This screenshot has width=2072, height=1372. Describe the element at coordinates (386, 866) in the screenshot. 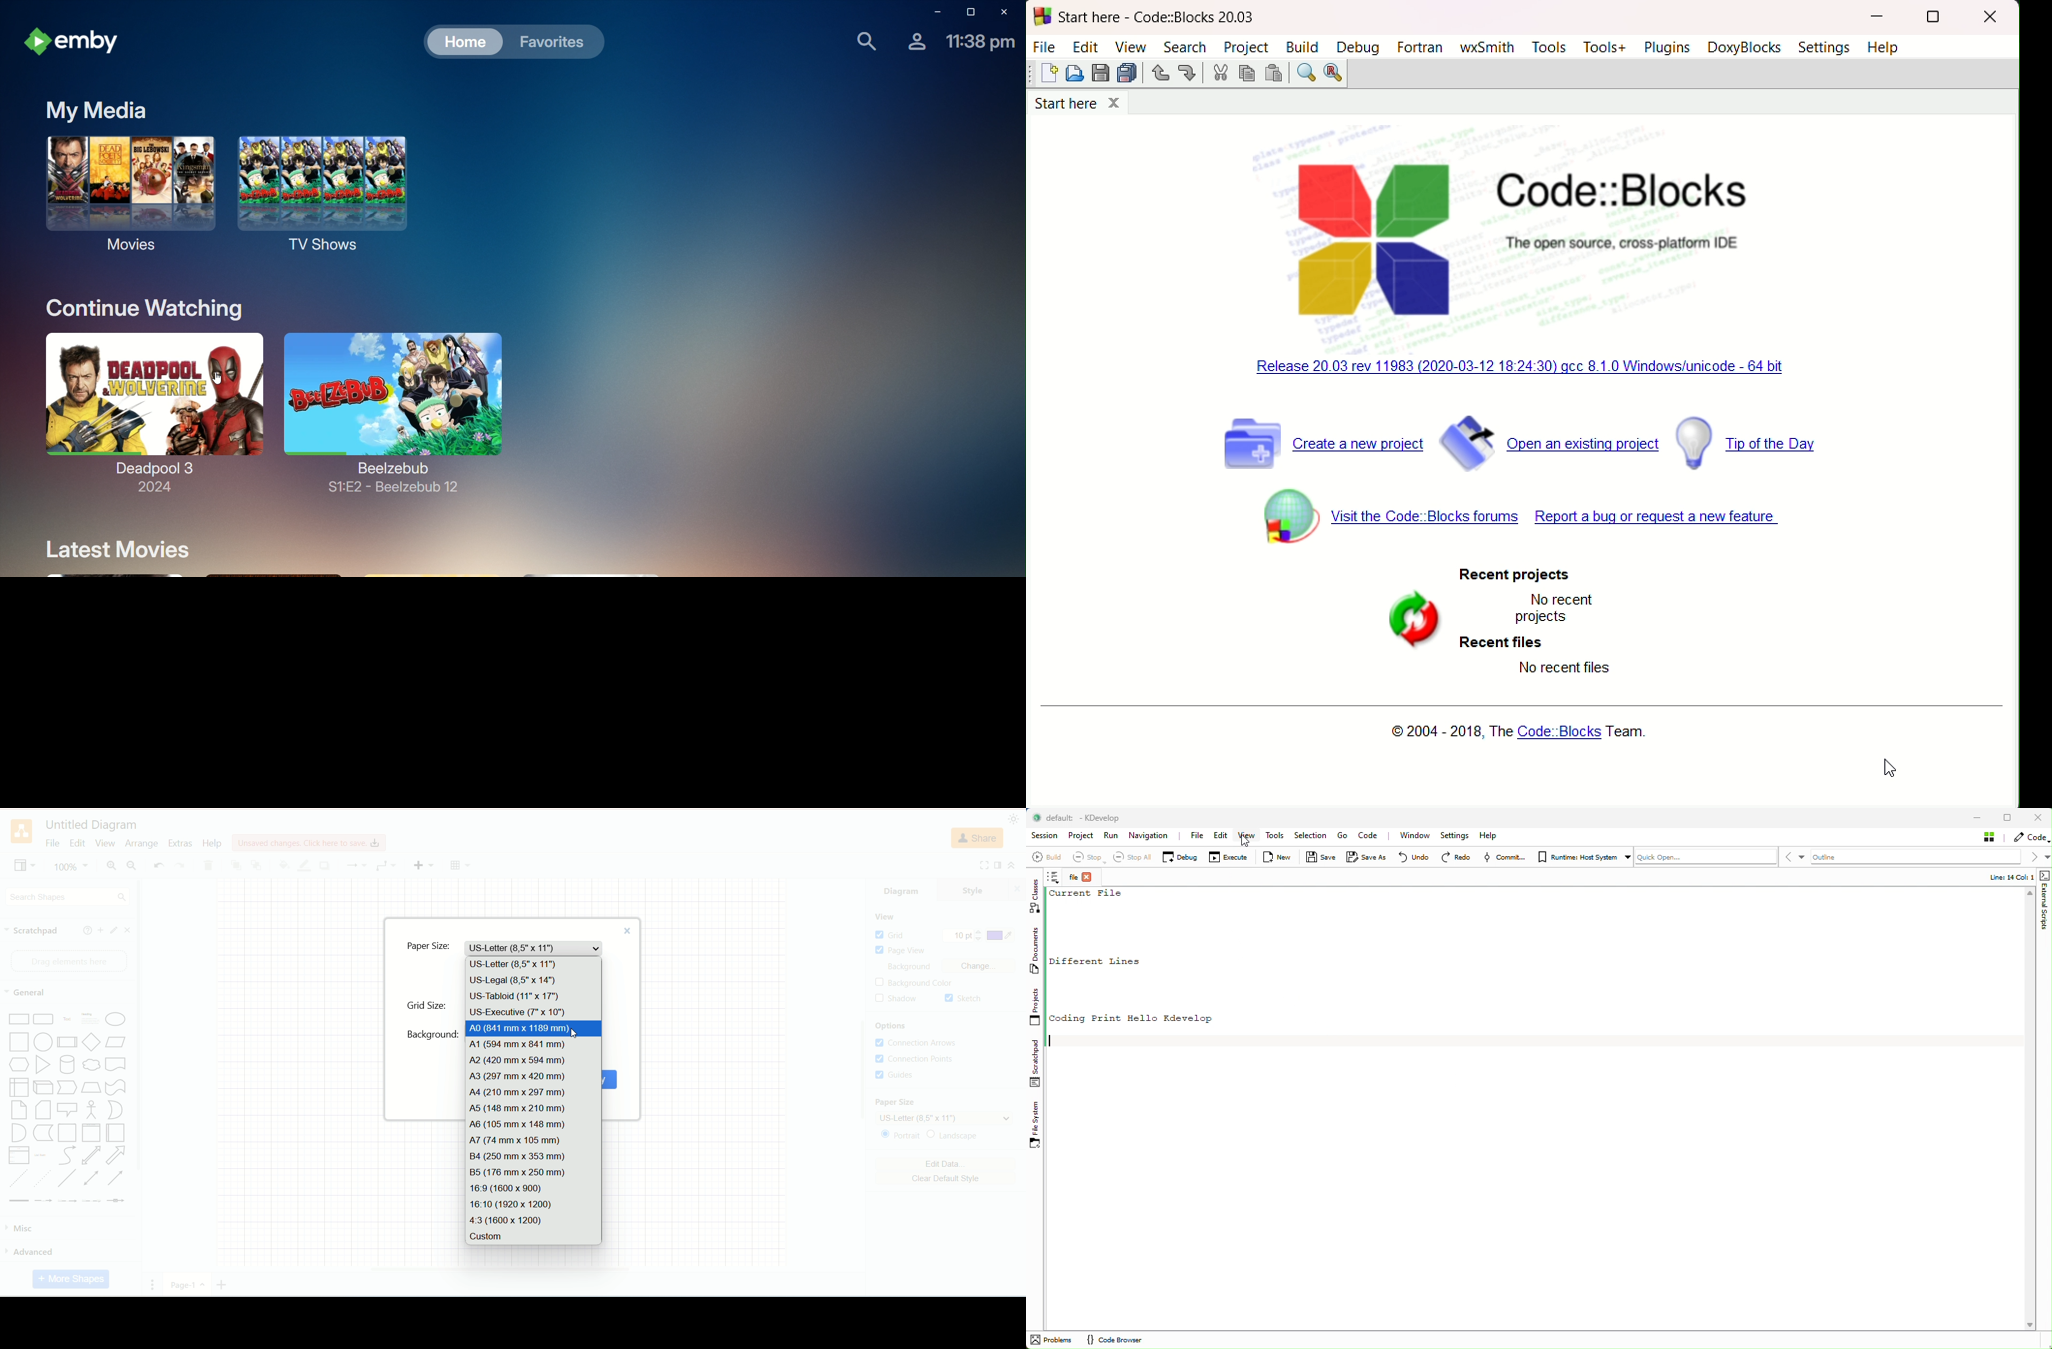

I see `connection` at that location.